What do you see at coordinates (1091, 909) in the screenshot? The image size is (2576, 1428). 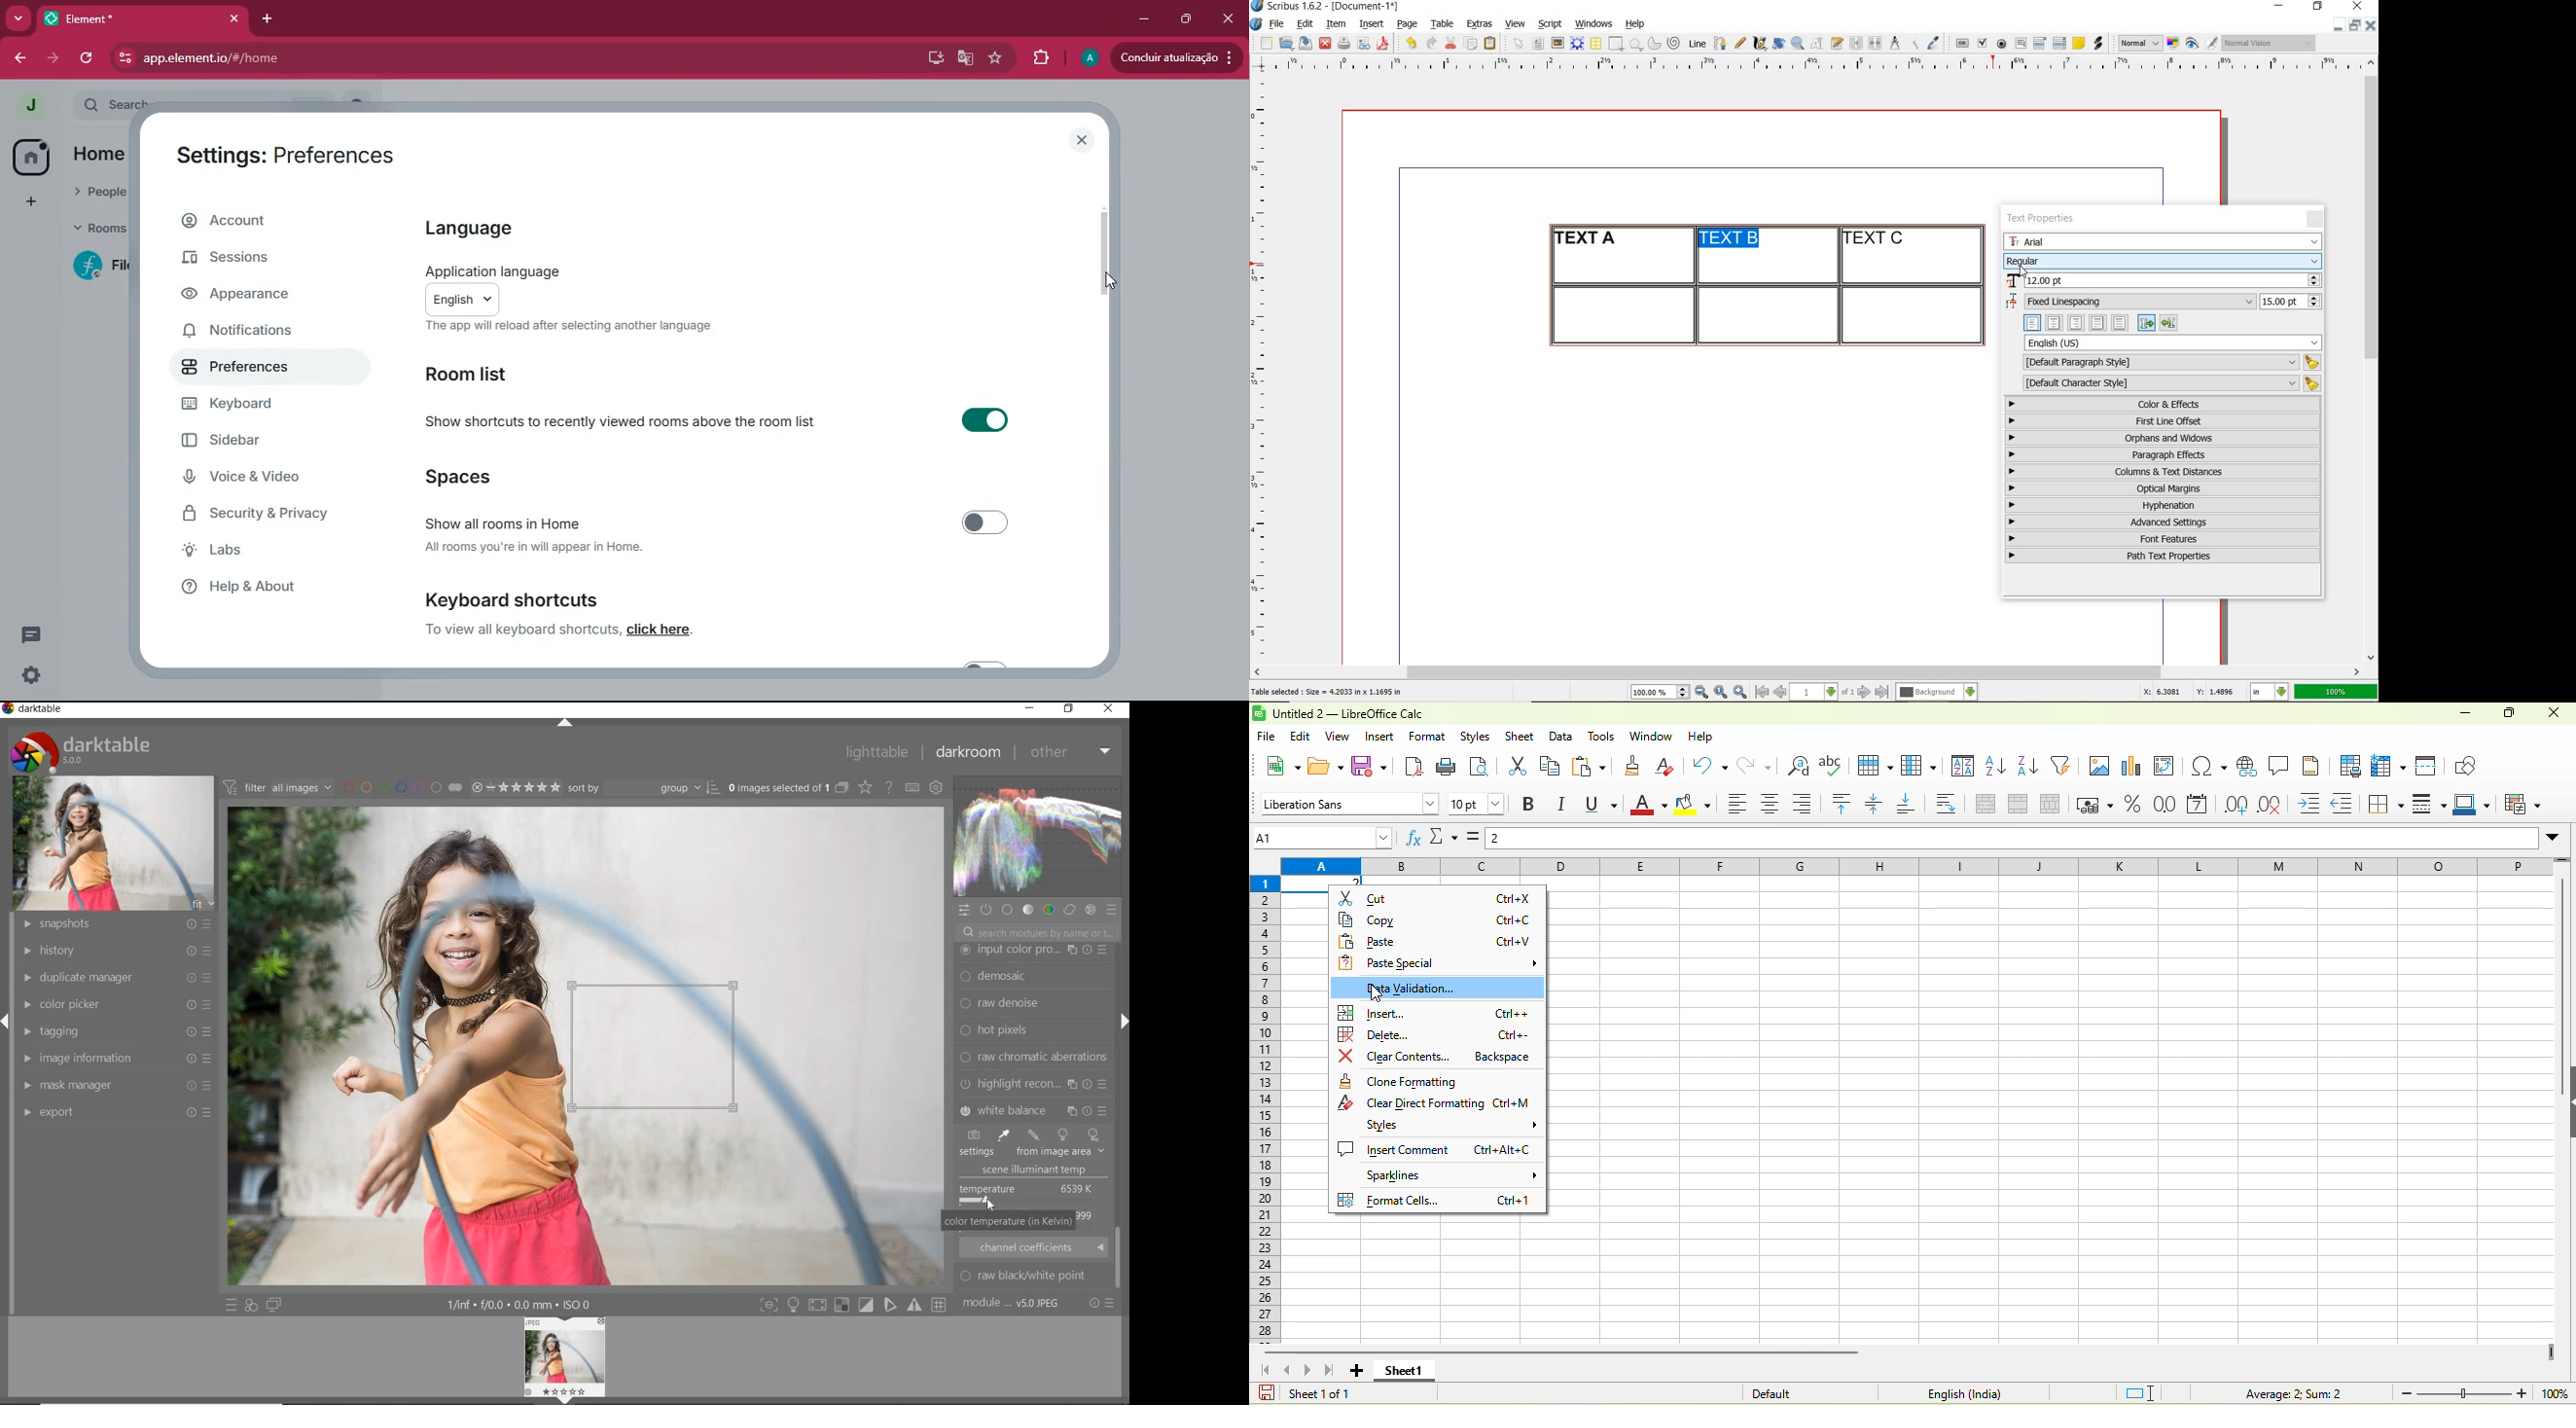 I see `effect` at bounding box center [1091, 909].